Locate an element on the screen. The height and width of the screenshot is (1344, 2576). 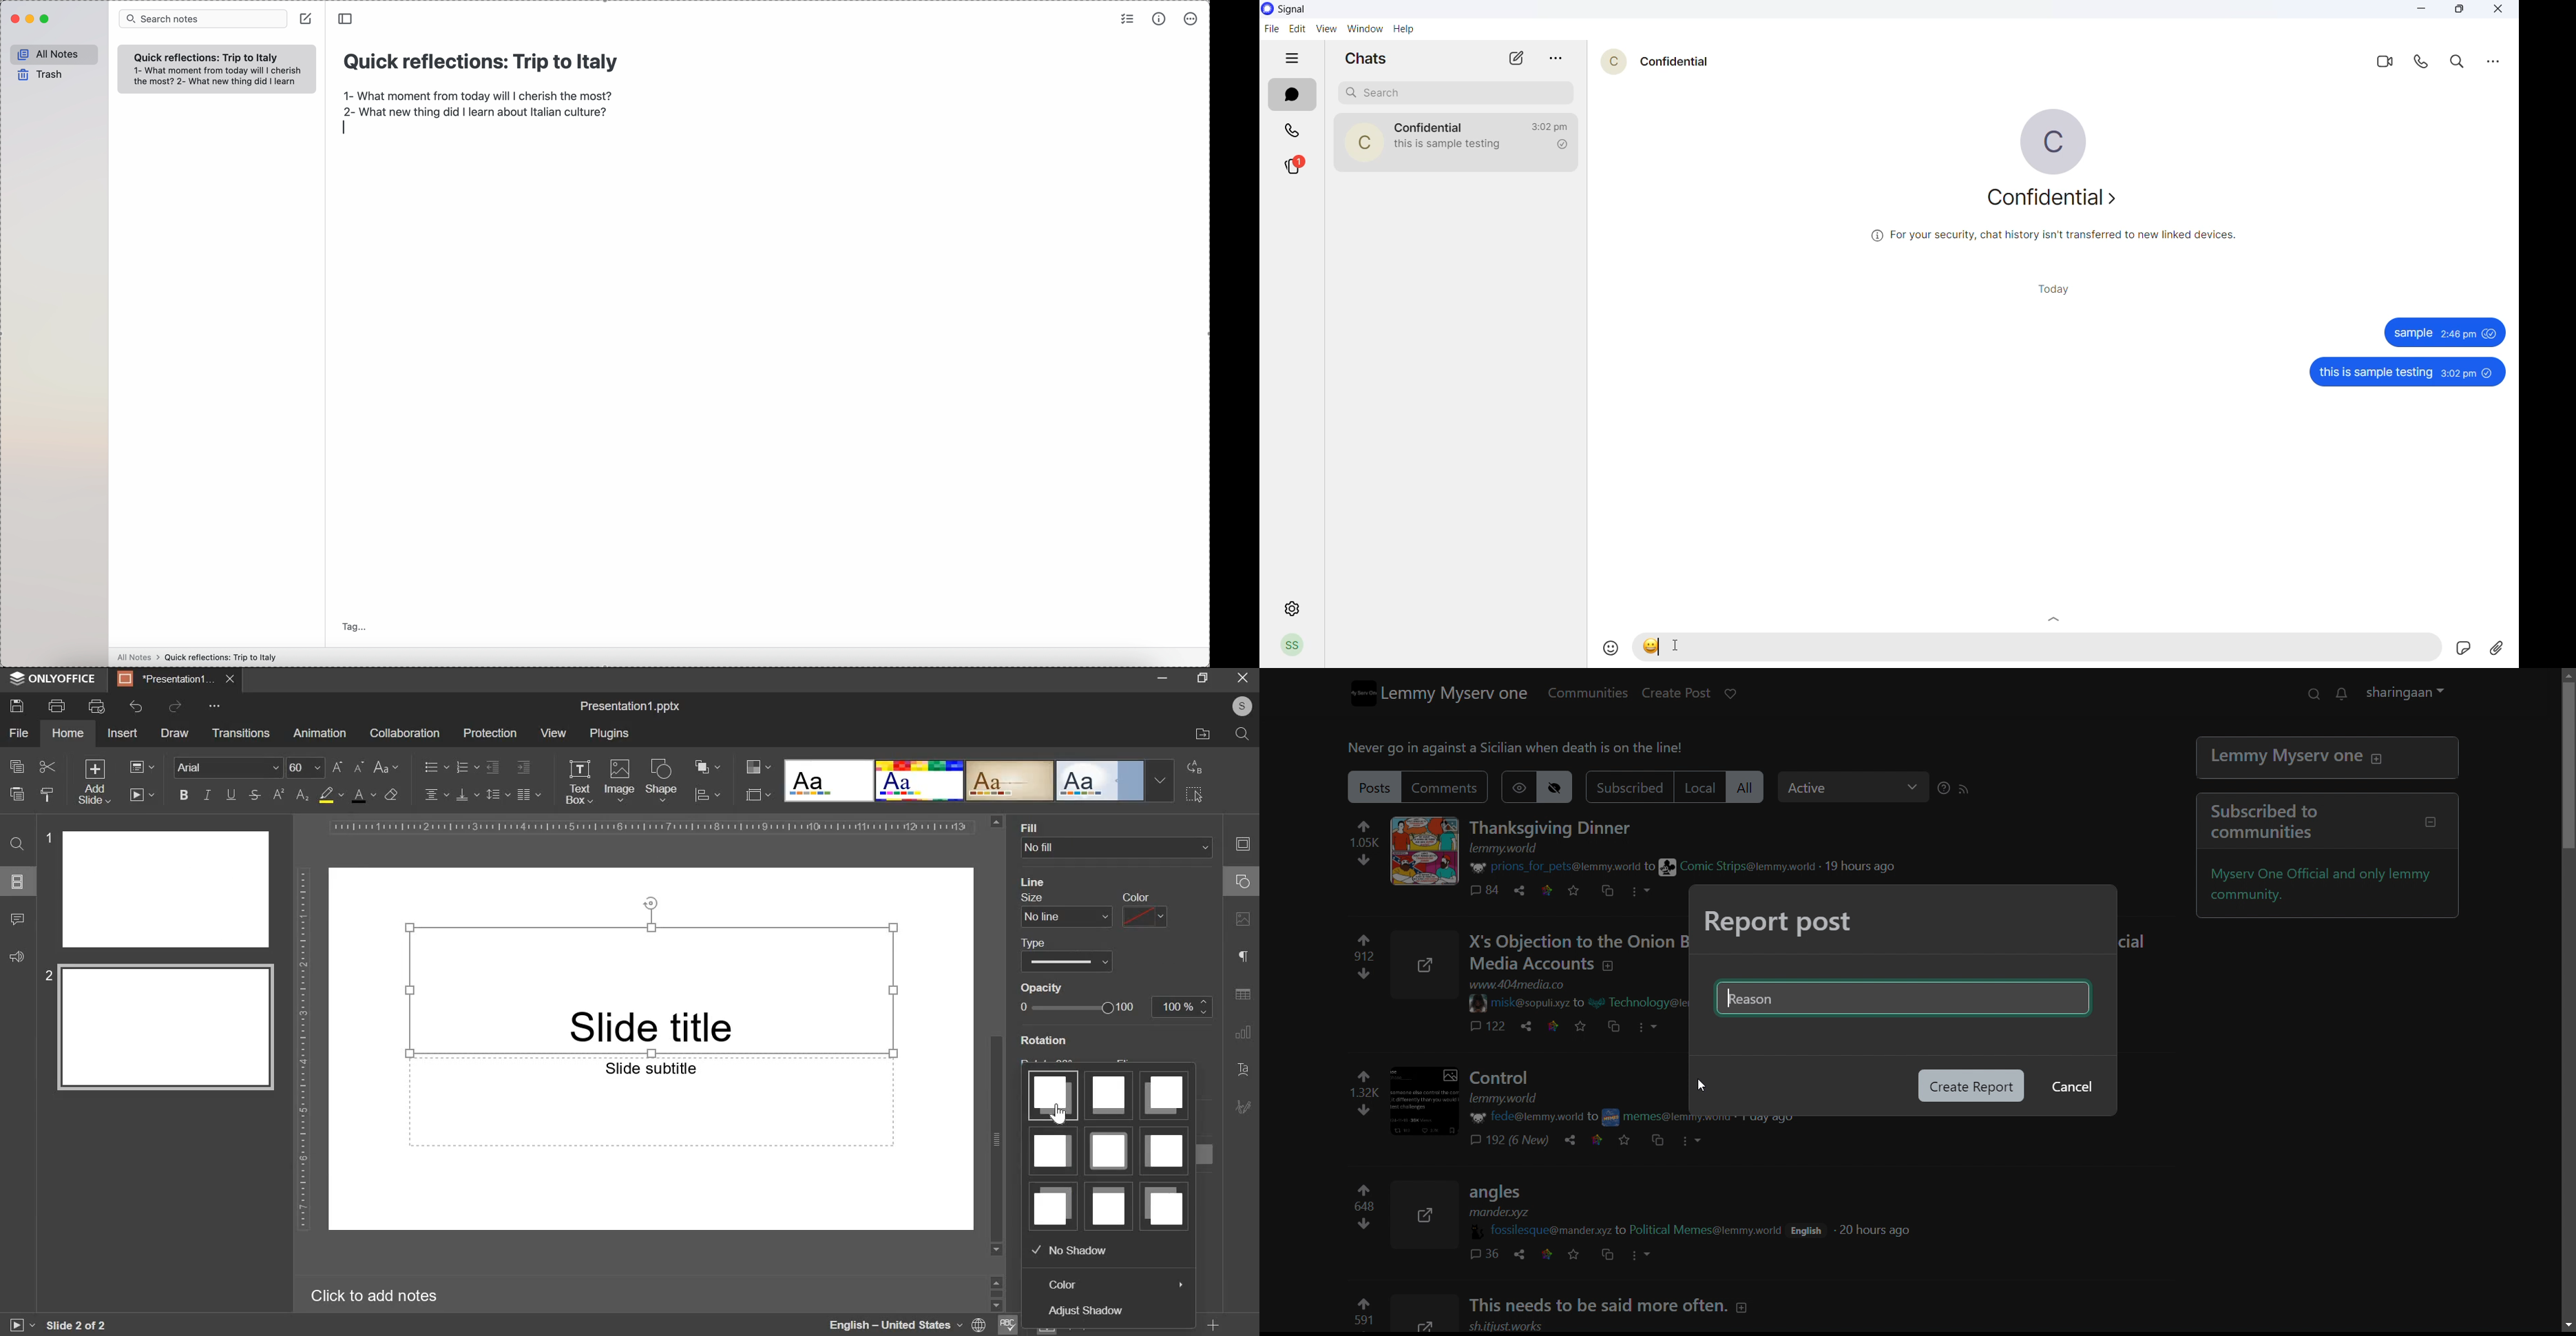
italics is located at coordinates (206, 794).